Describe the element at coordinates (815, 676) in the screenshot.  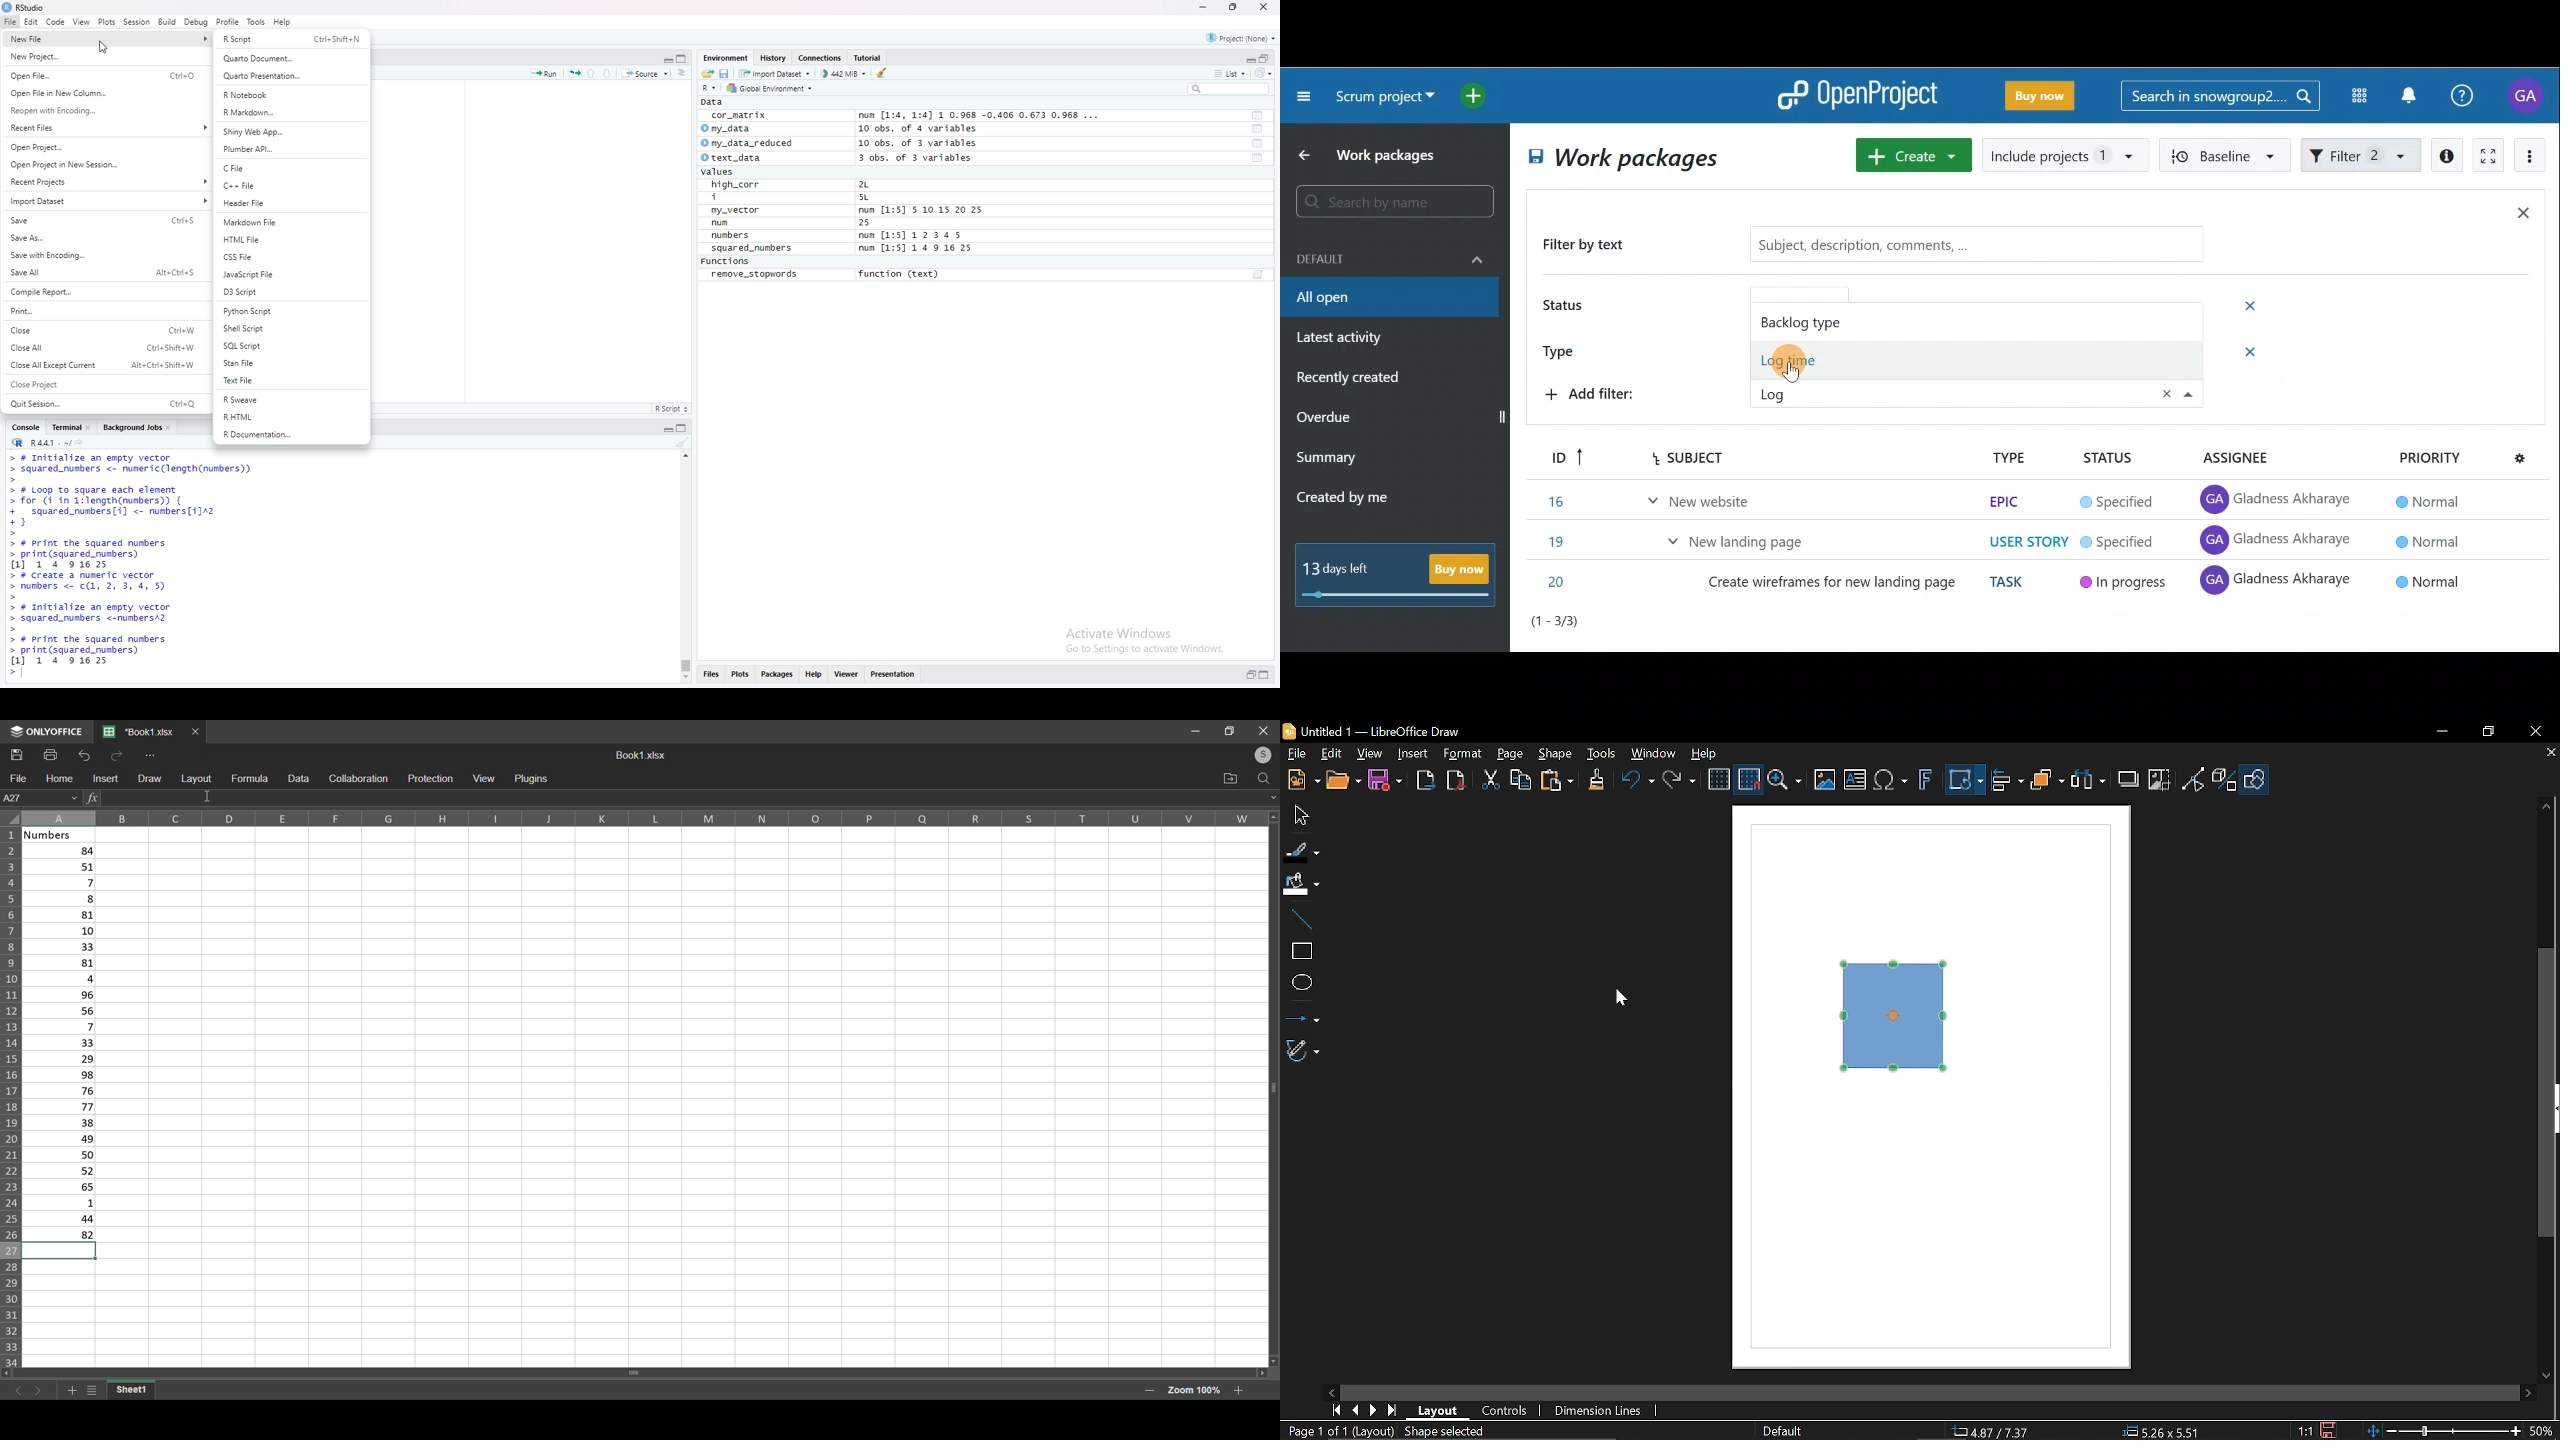
I see `Help` at that location.